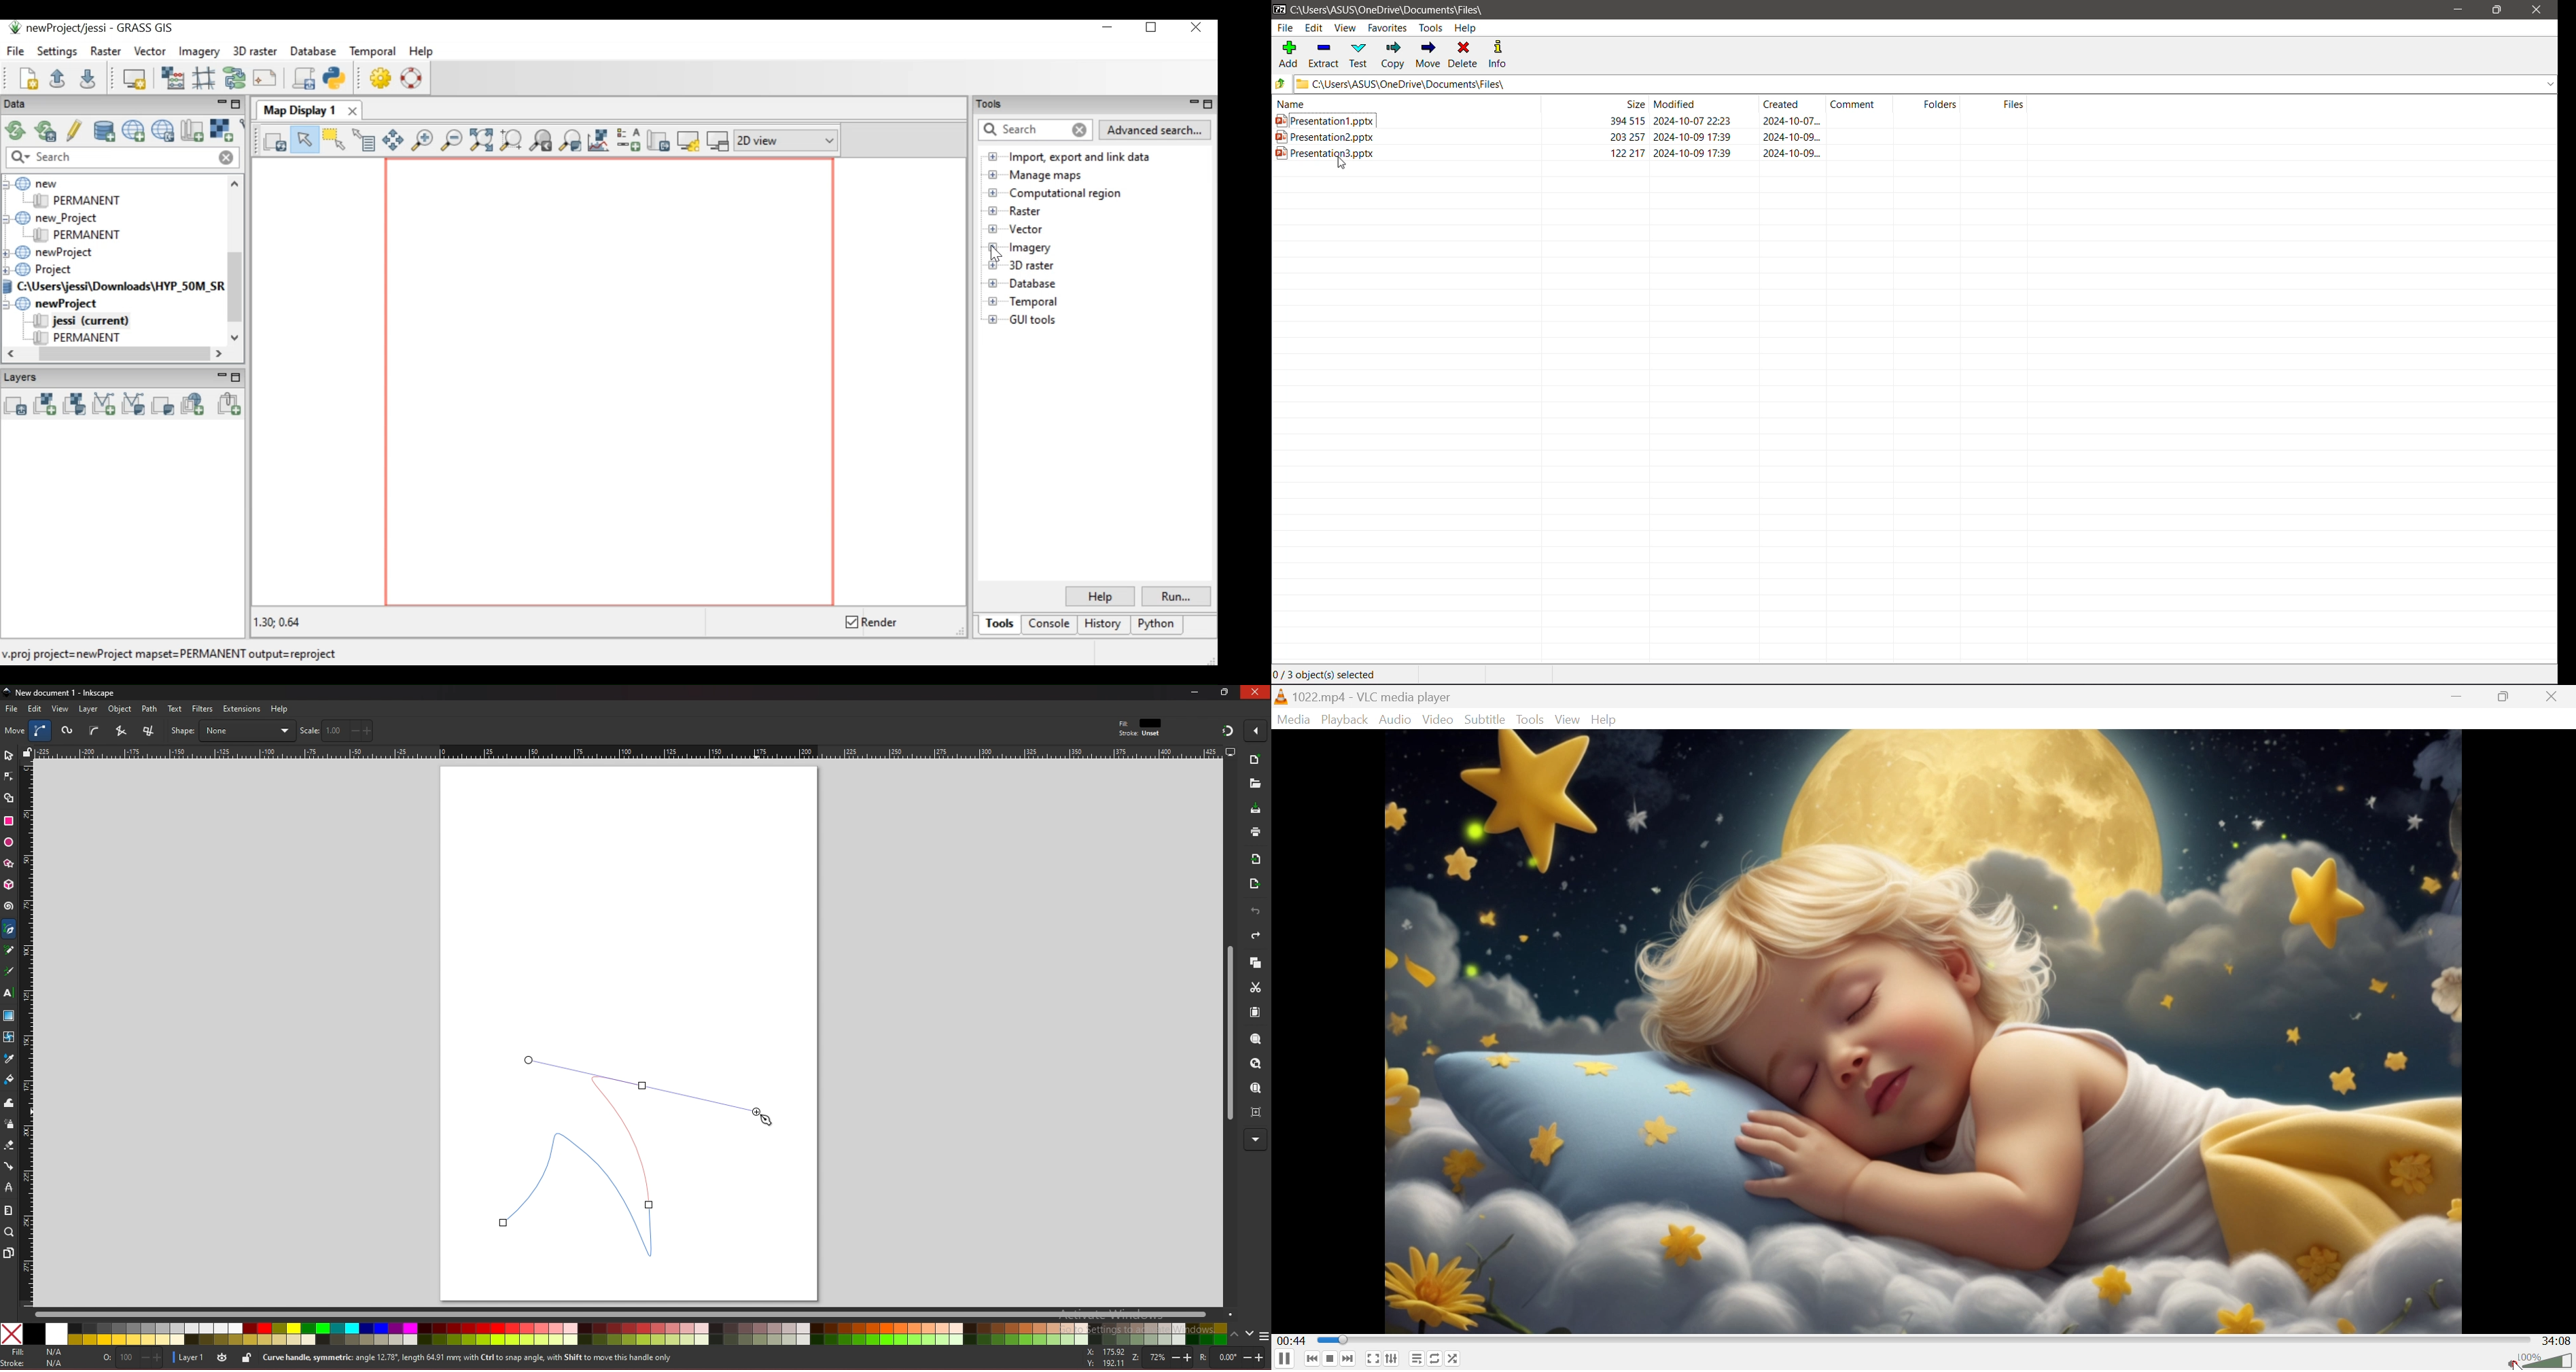 This screenshot has width=2576, height=1372. I want to click on Test, so click(1360, 55).